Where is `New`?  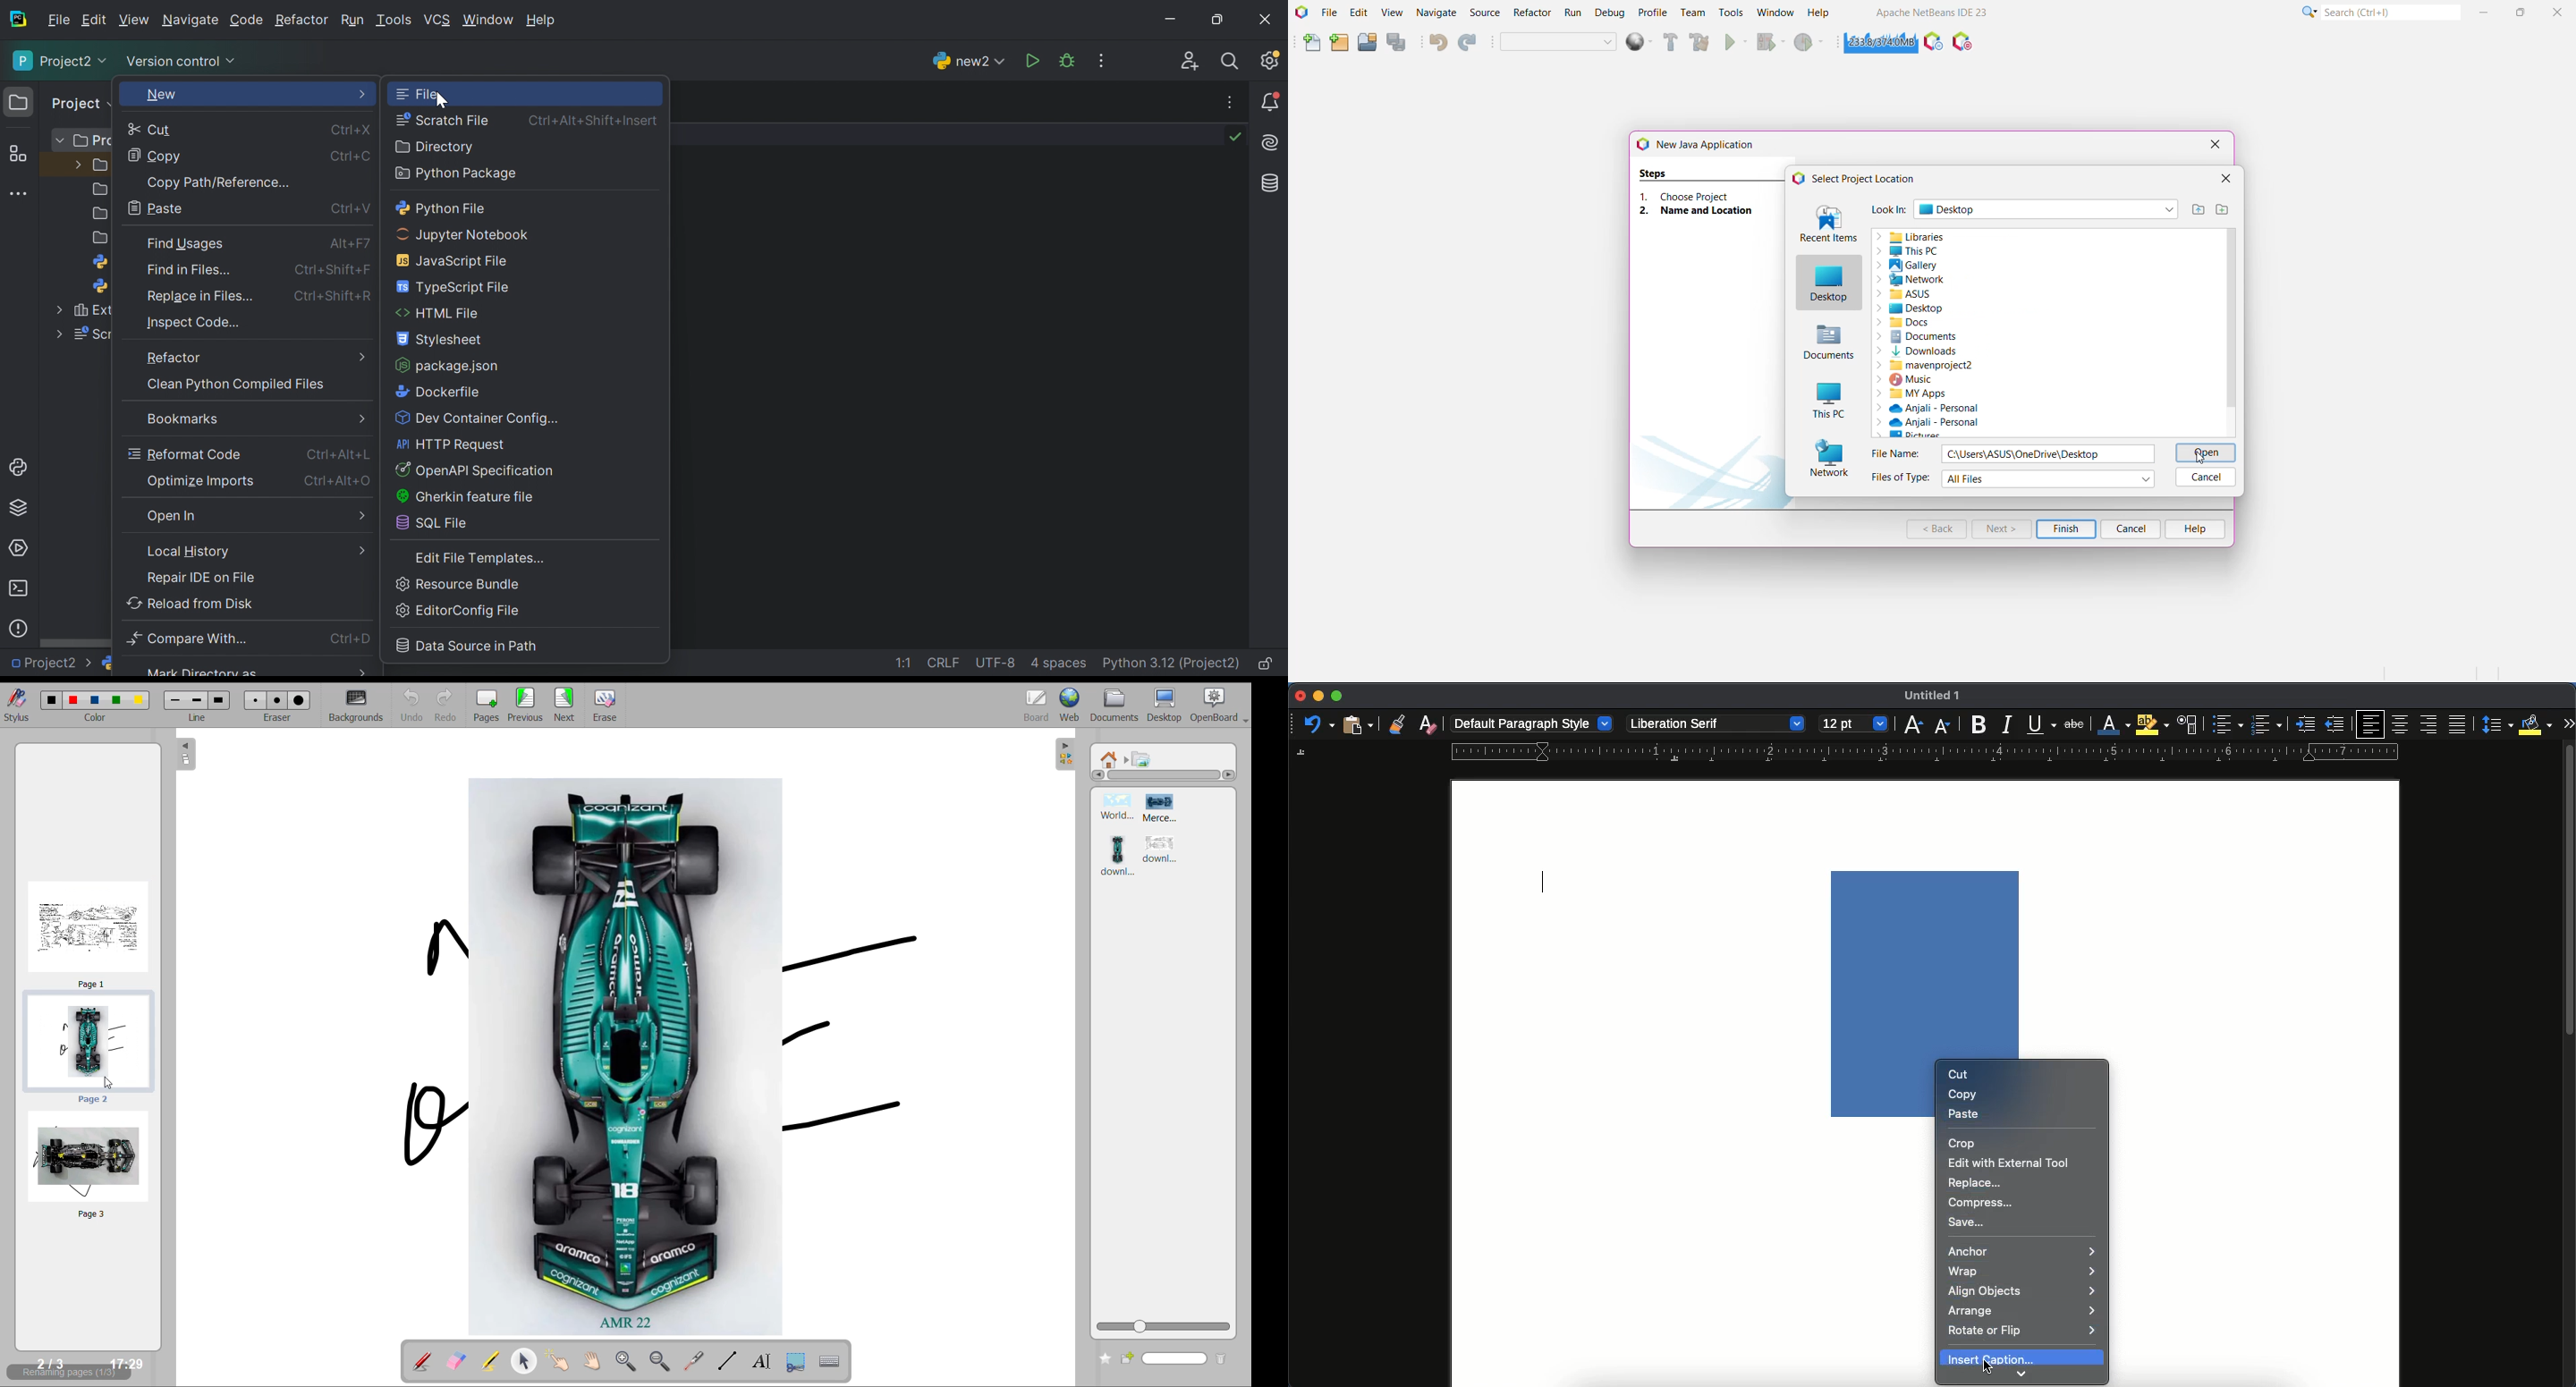
New is located at coordinates (161, 97).